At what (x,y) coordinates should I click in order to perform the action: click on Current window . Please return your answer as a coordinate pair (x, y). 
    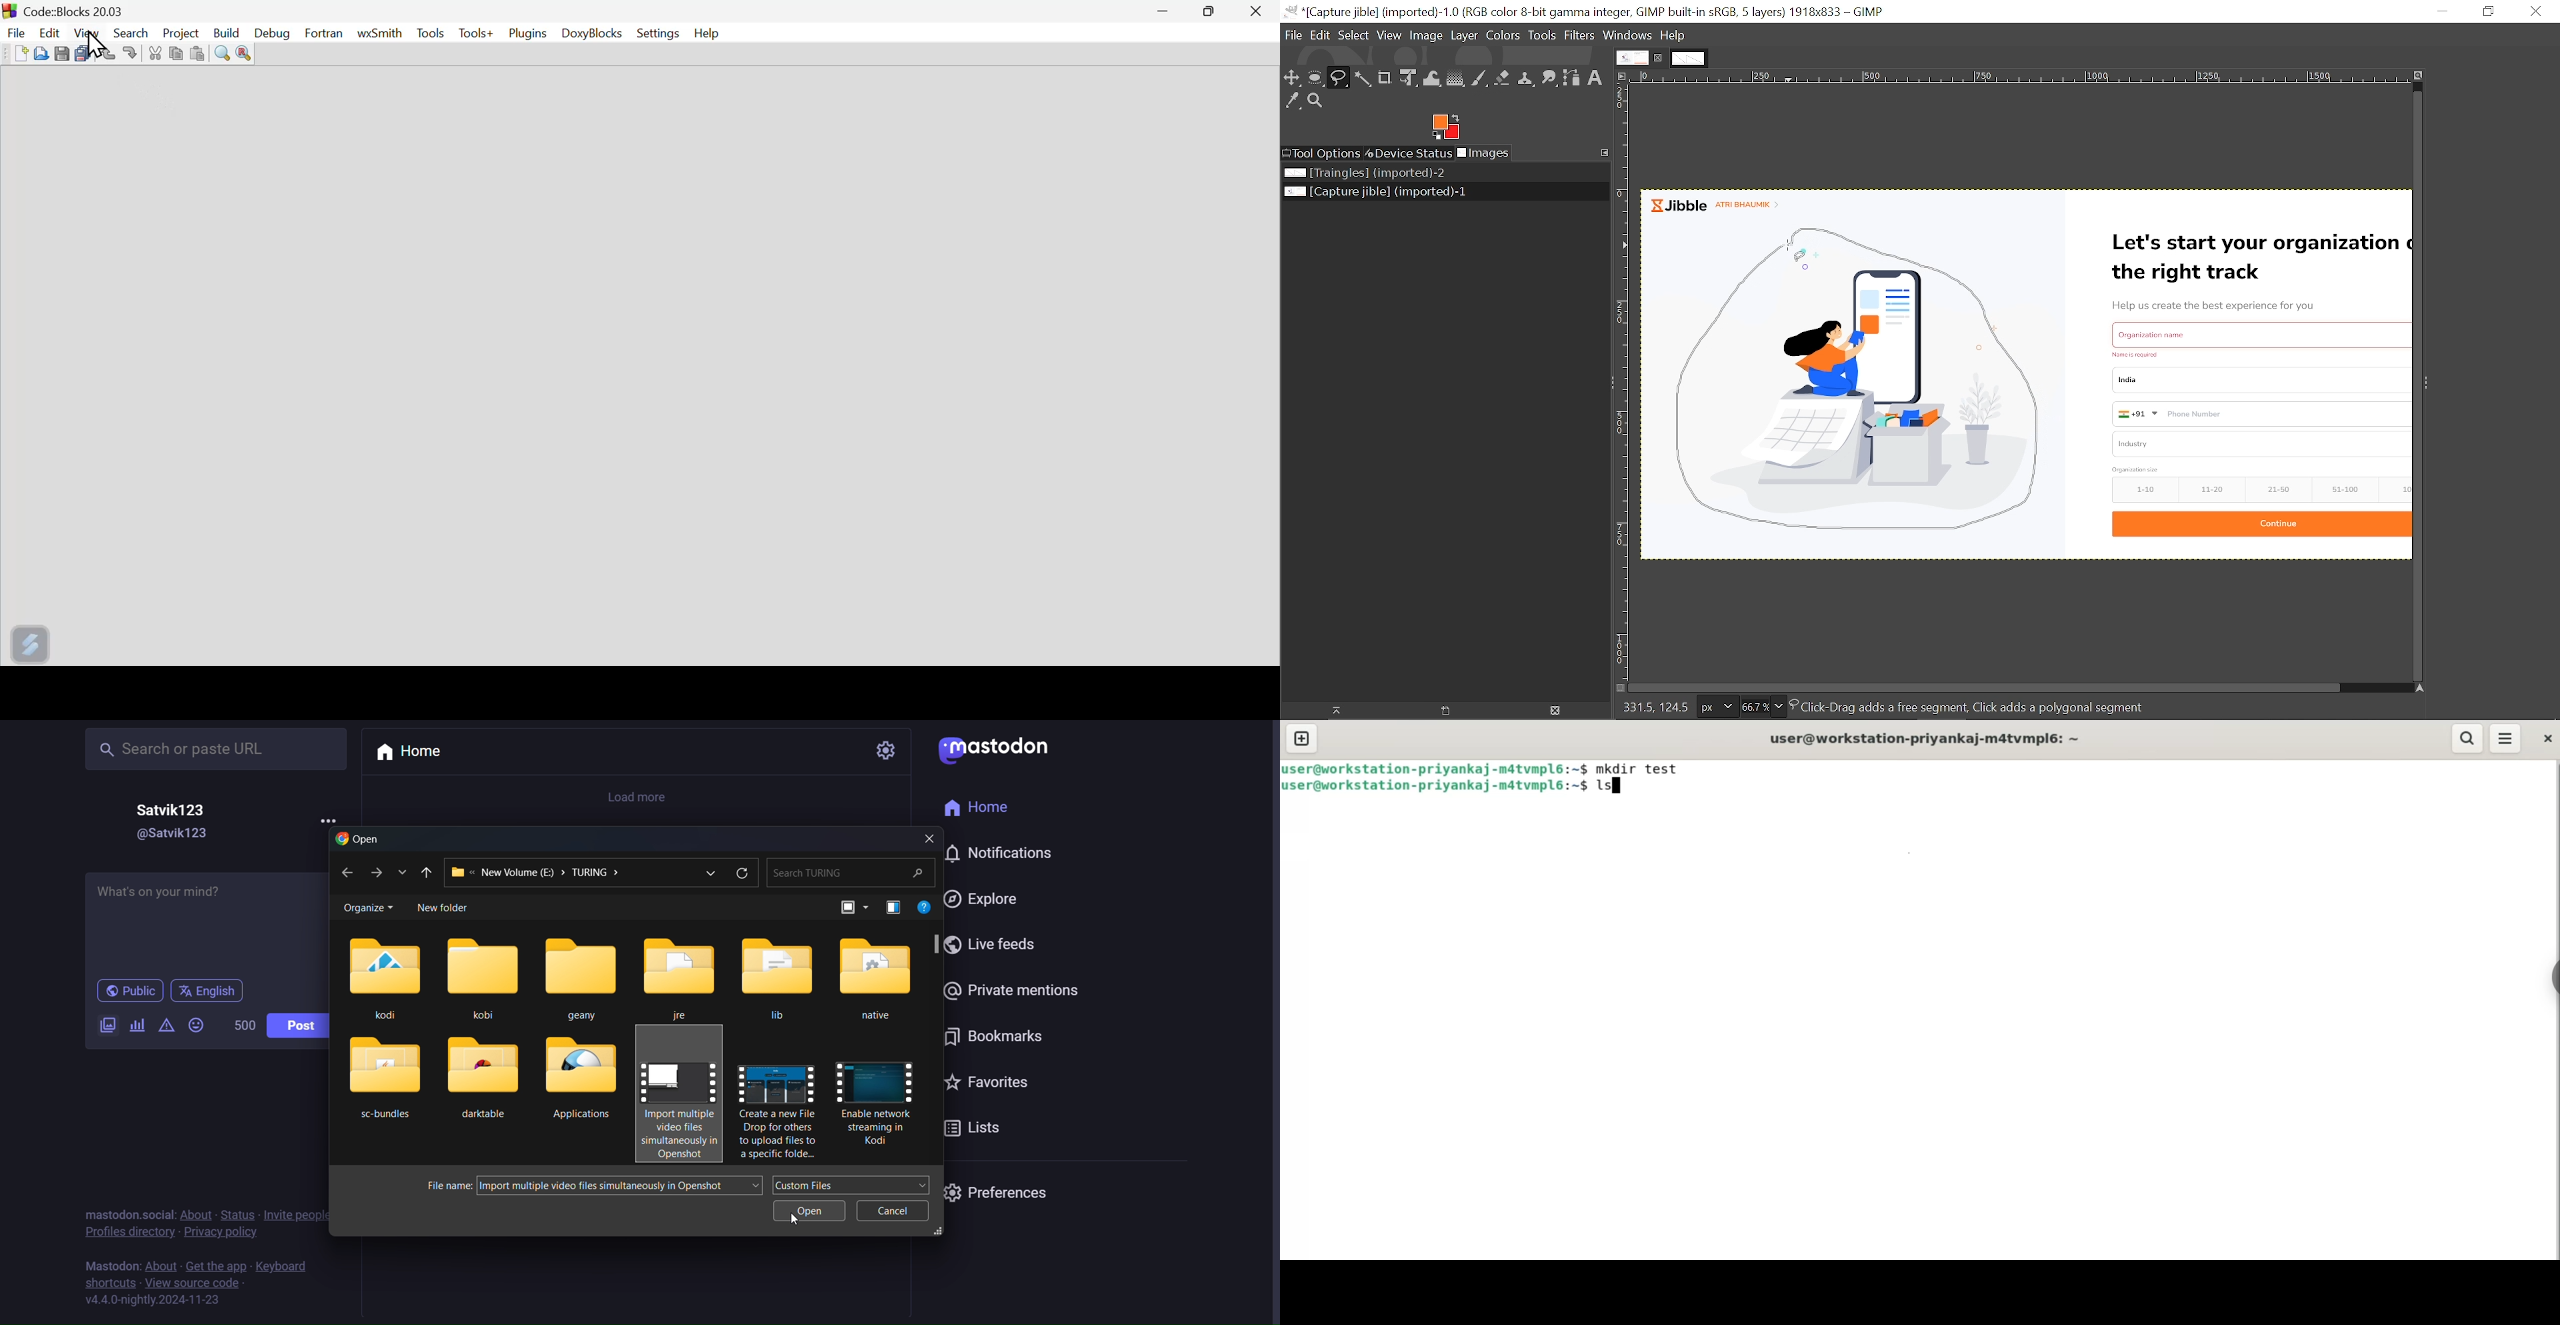
    Looking at the image, I should click on (1590, 12).